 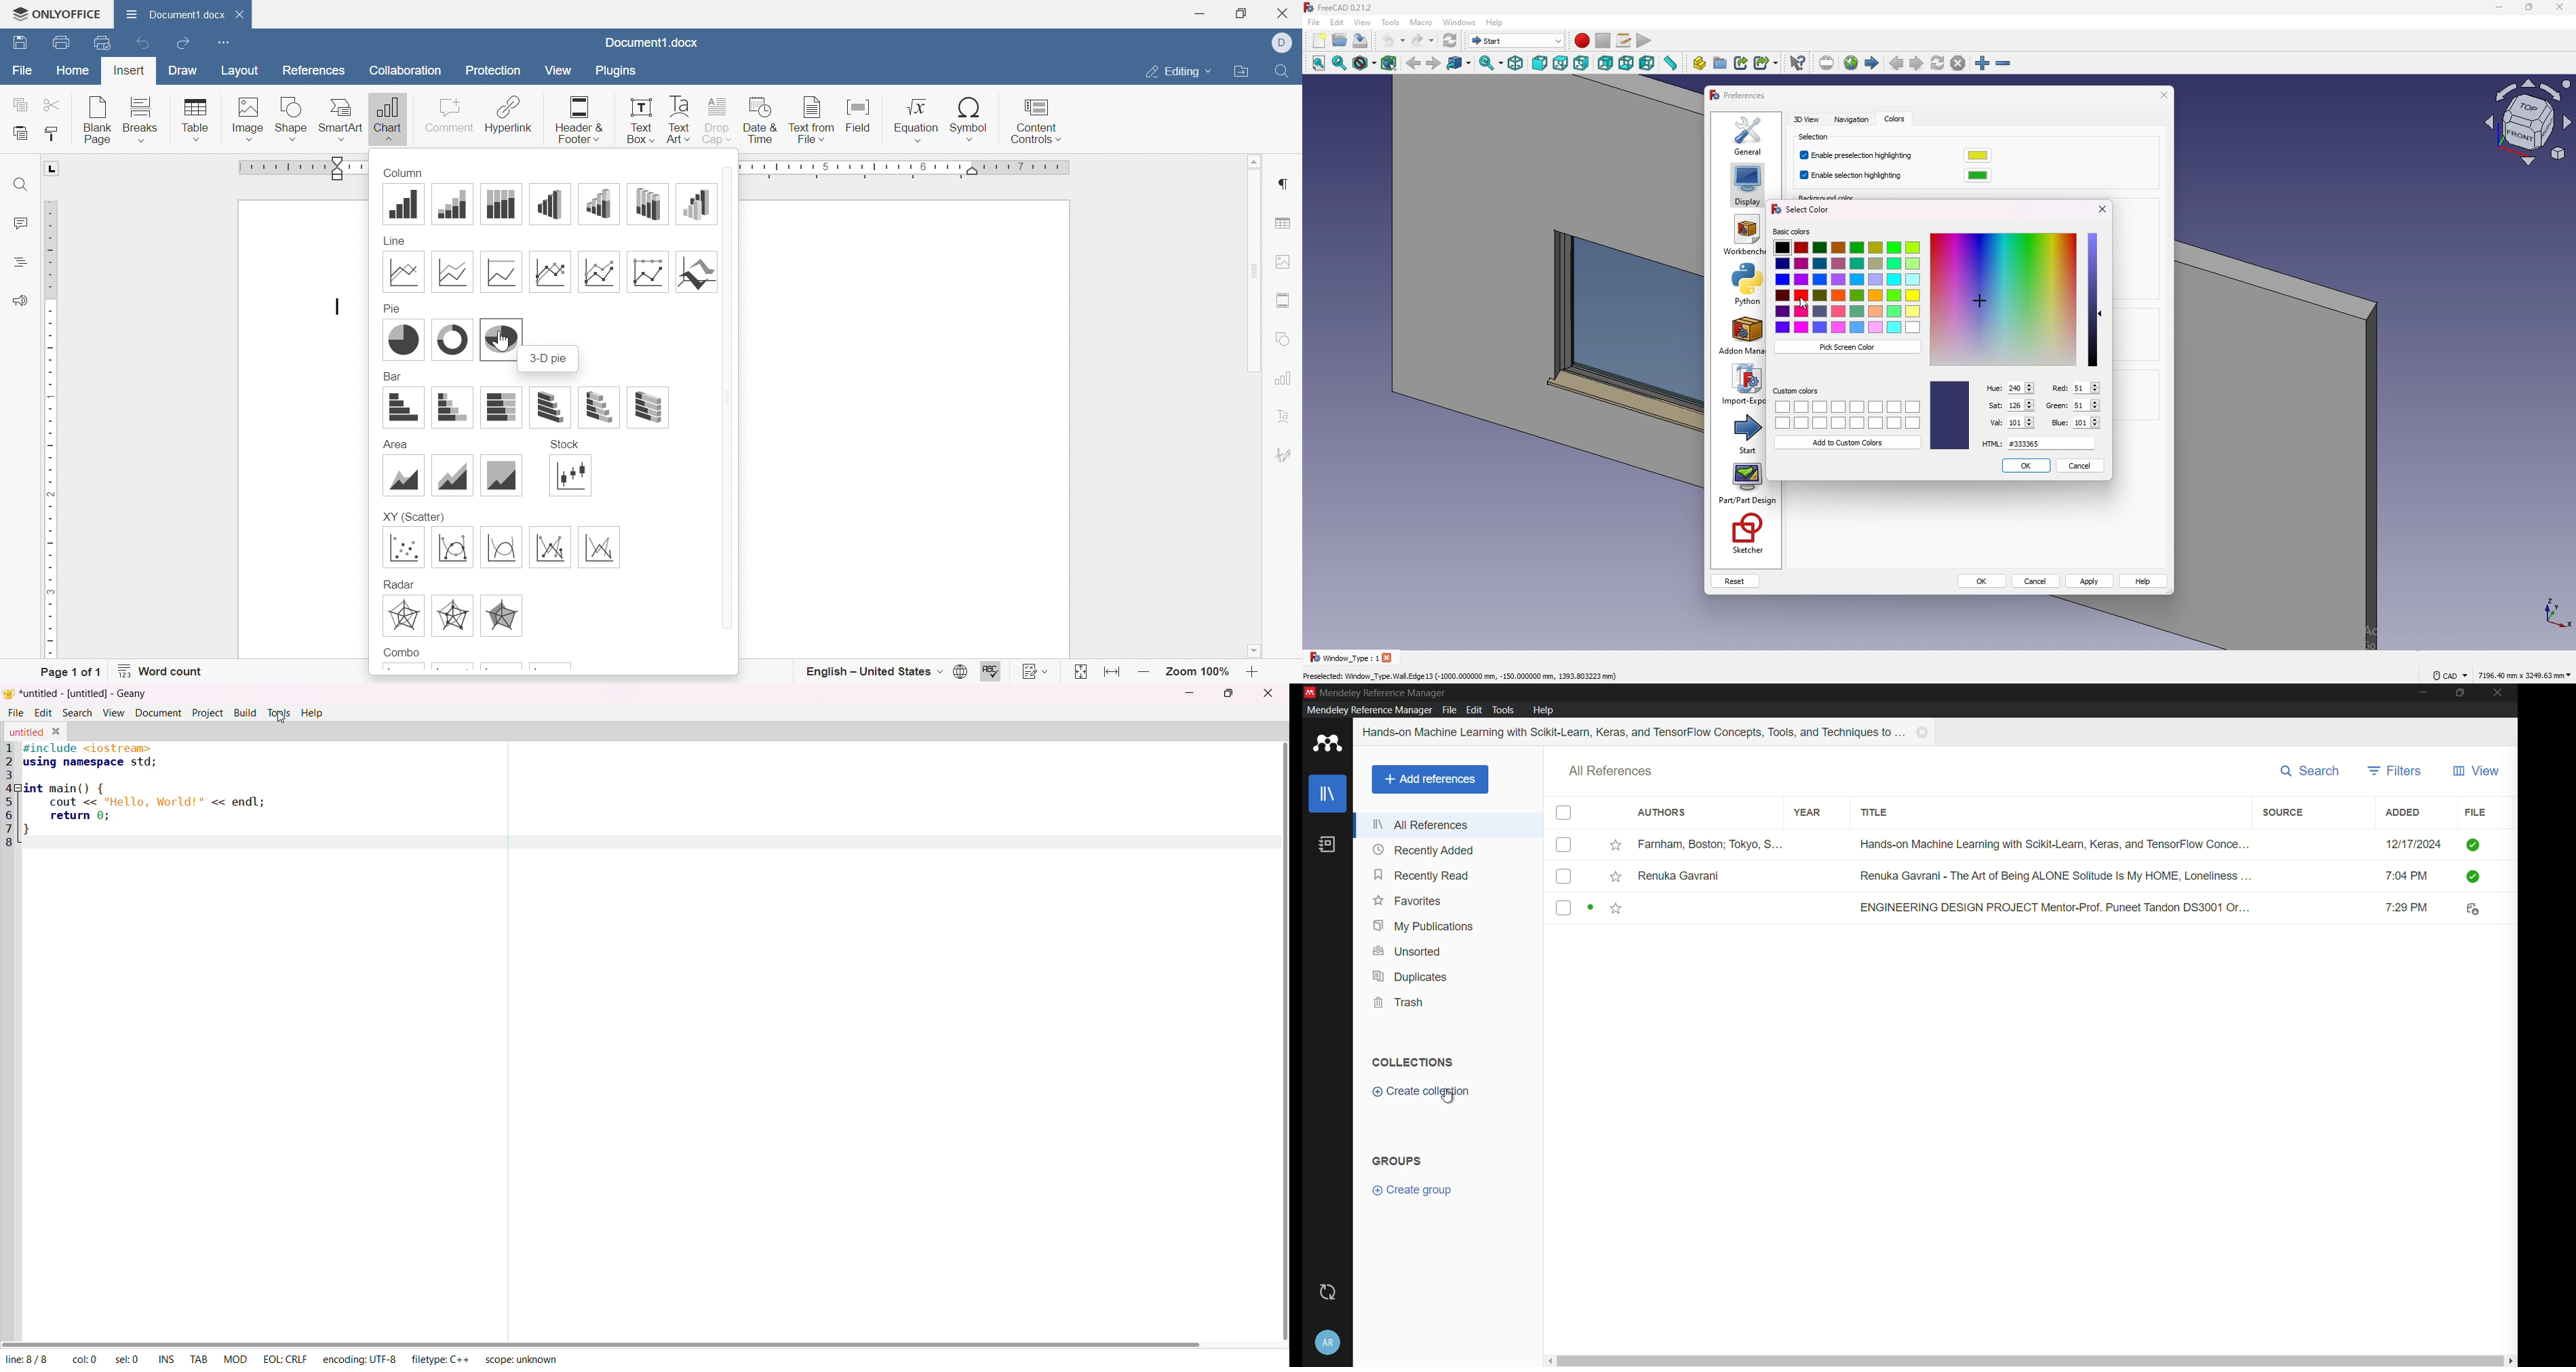 I want to click on Filled radar, so click(x=503, y=616).